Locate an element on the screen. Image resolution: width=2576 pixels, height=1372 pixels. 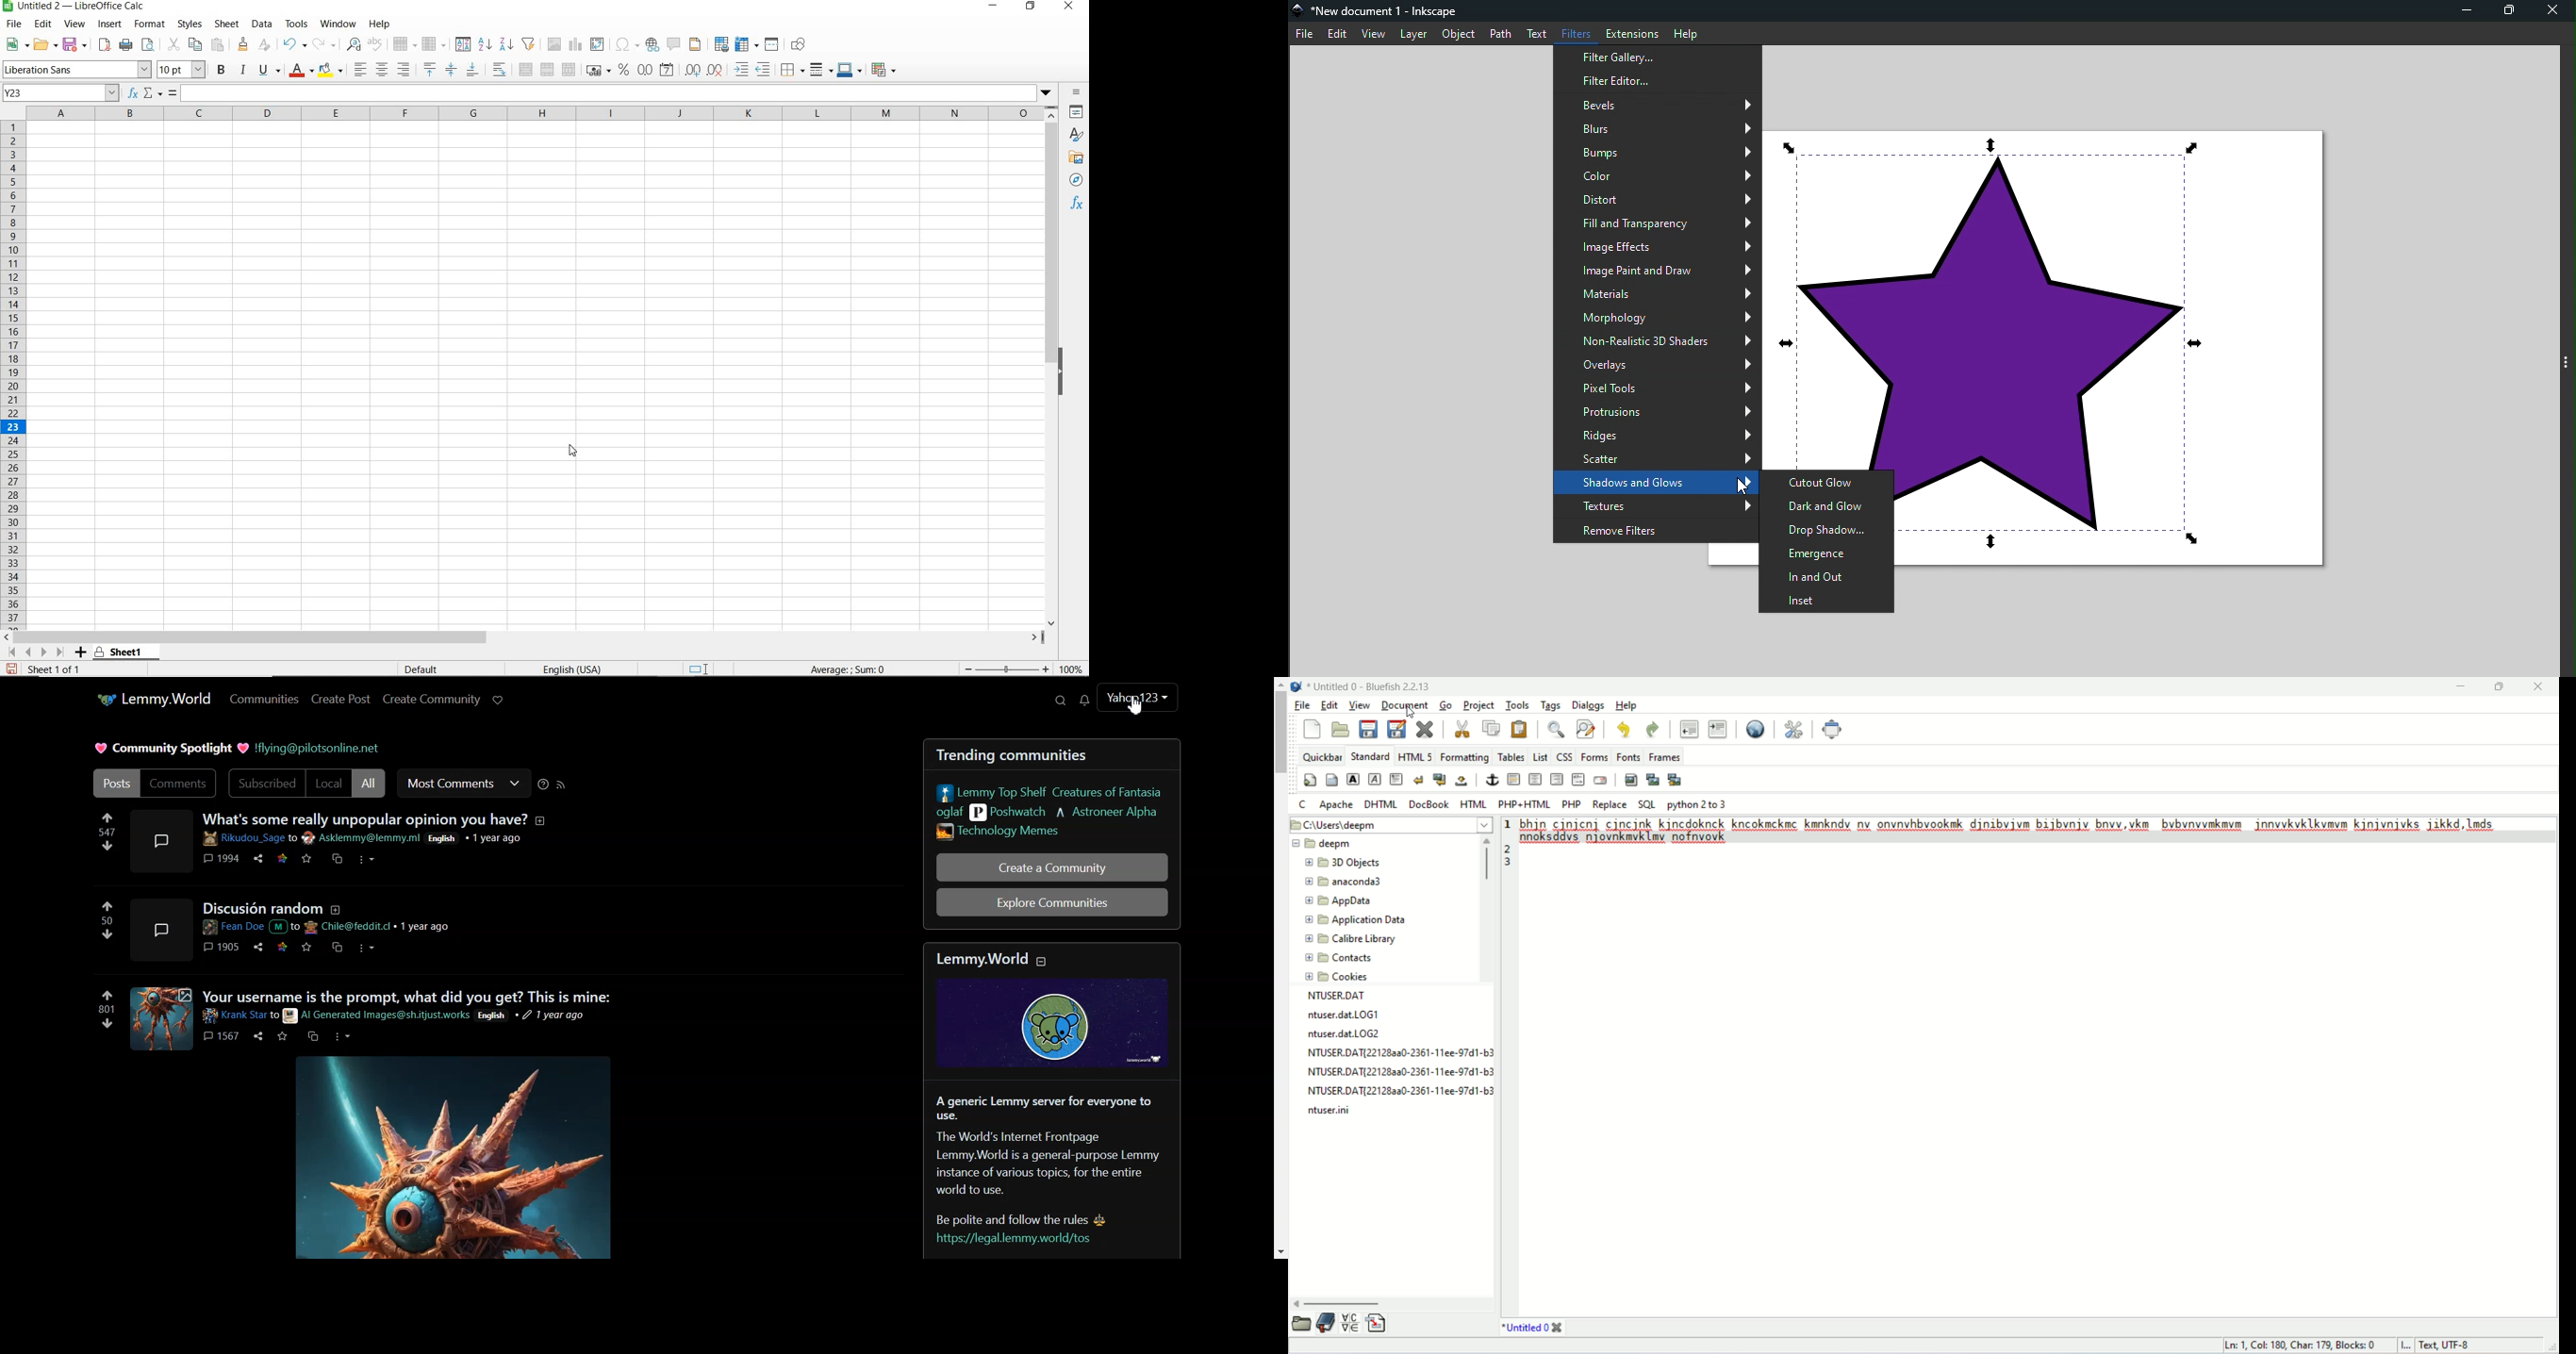
title is located at coordinates (1532, 1328).